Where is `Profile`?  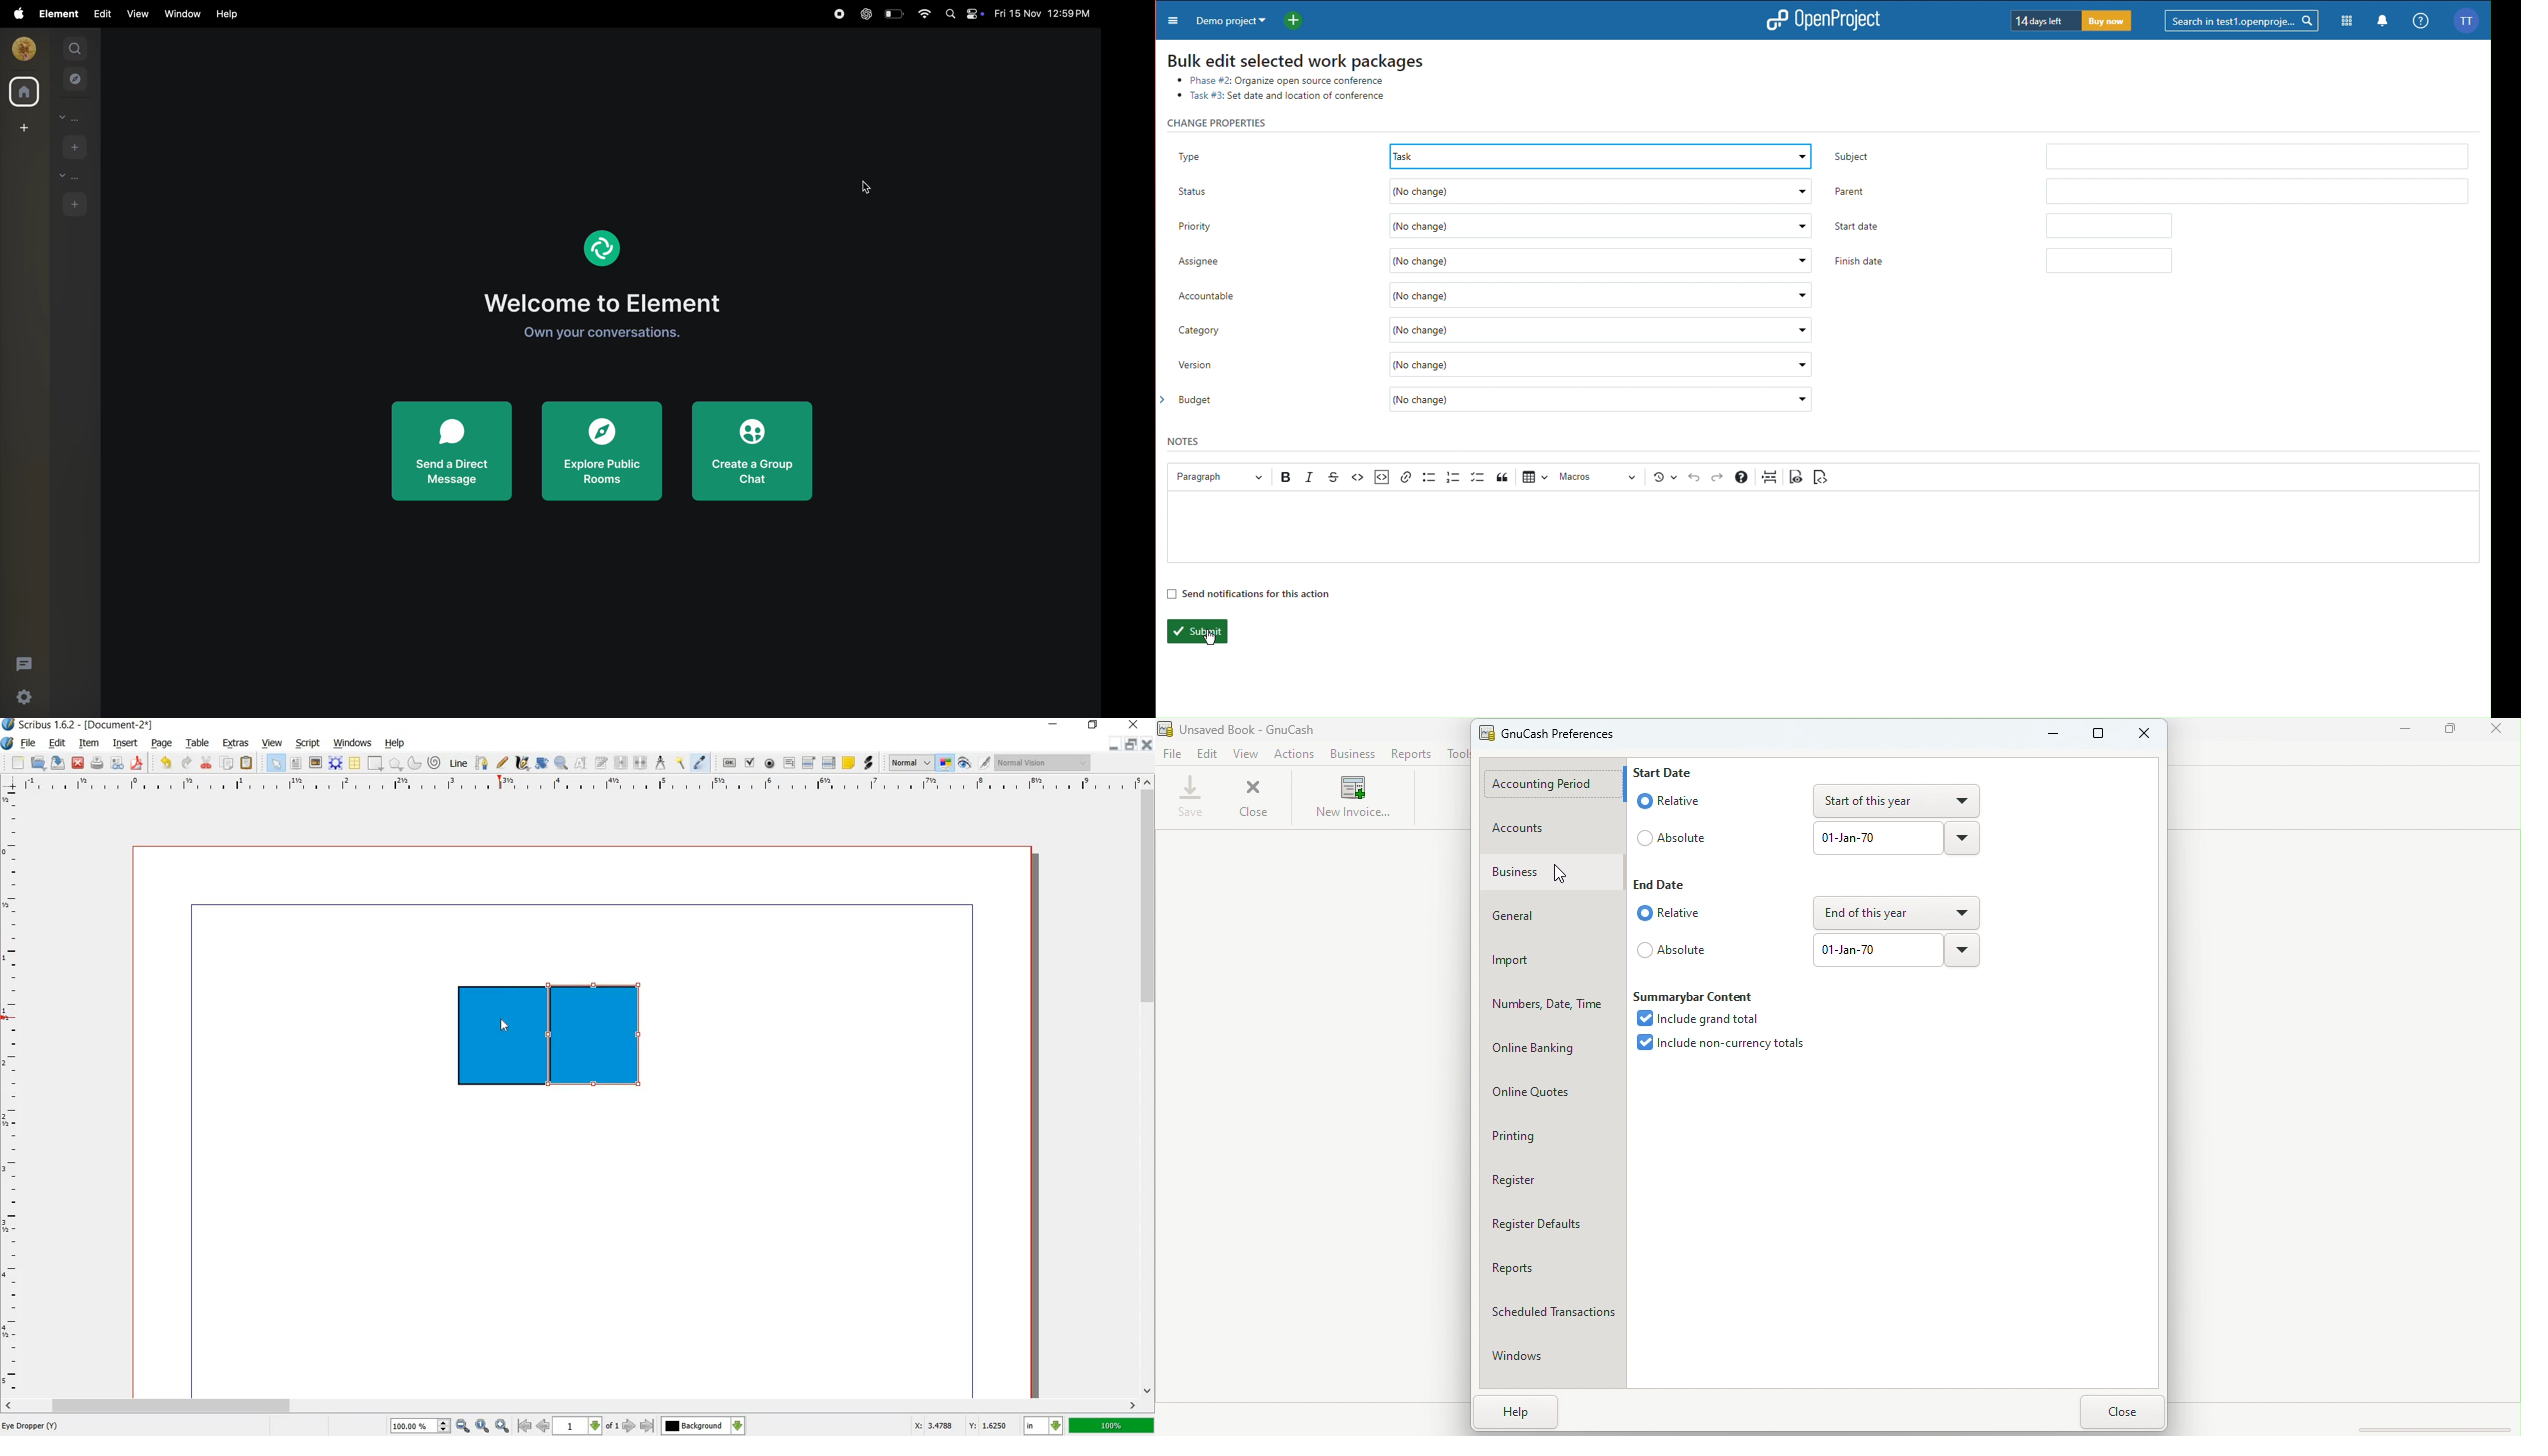 Profile is located at coordinates (605, 248).